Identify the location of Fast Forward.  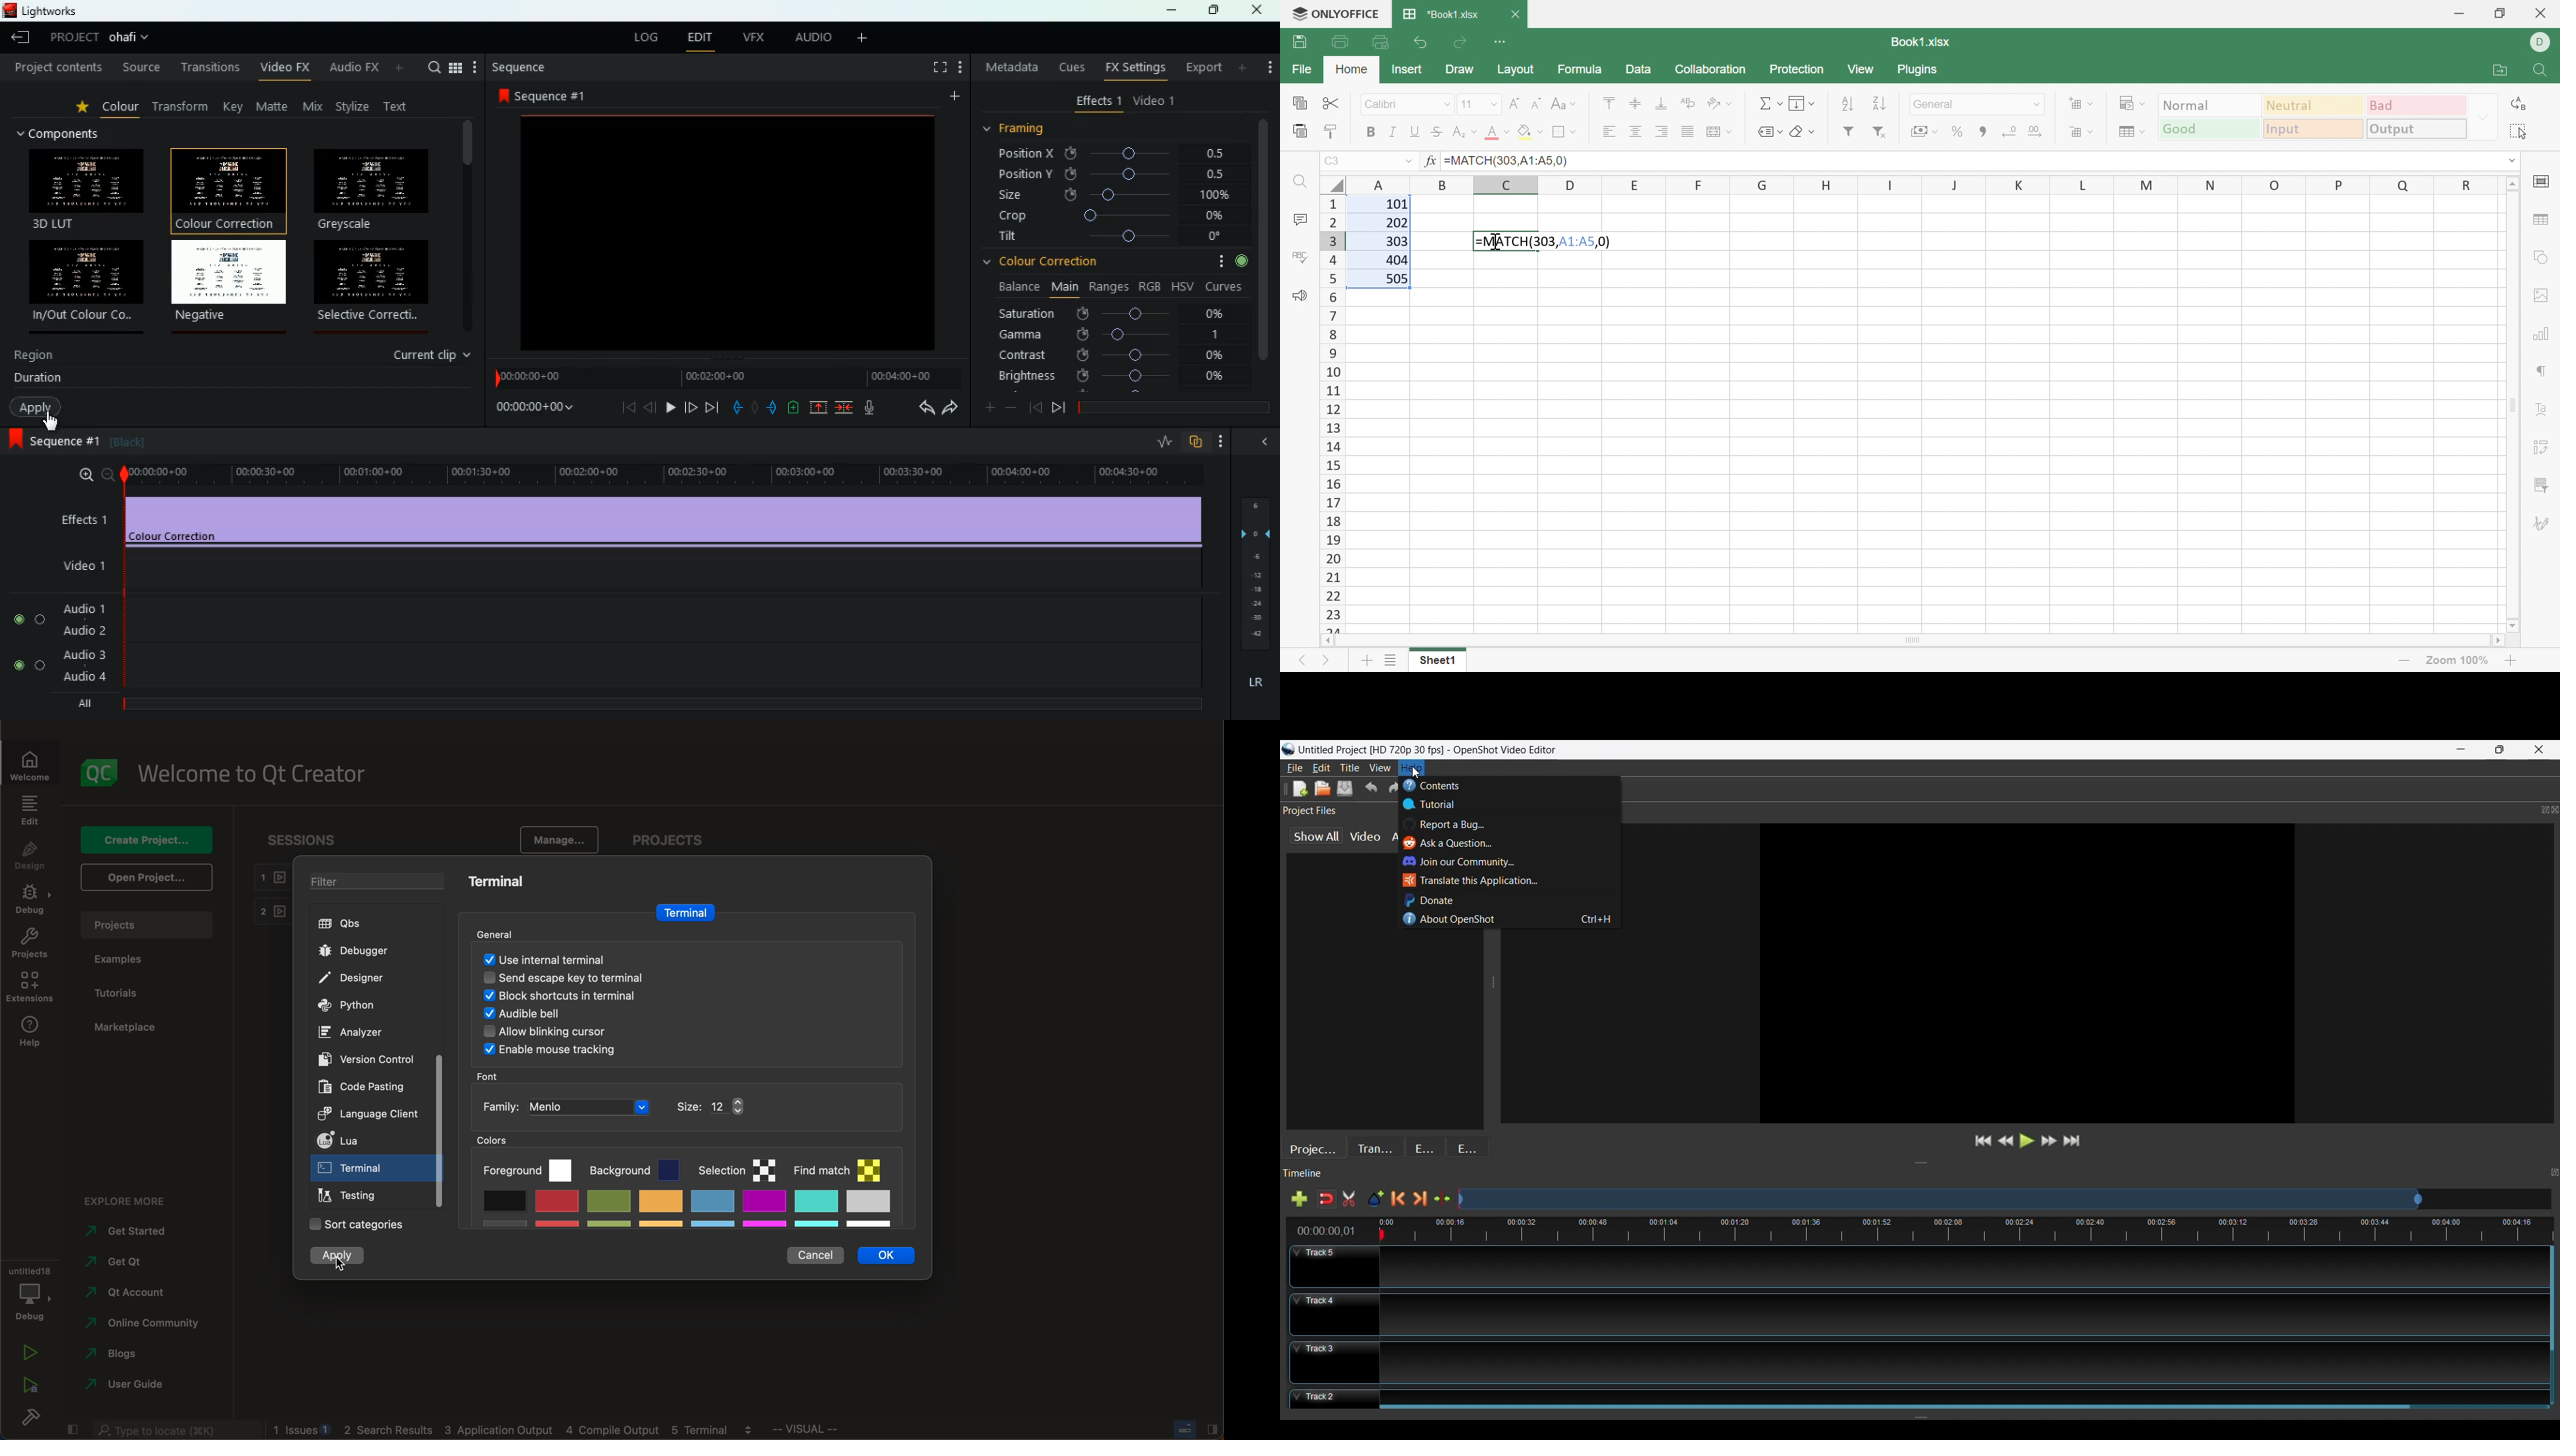
(2047, 1142).